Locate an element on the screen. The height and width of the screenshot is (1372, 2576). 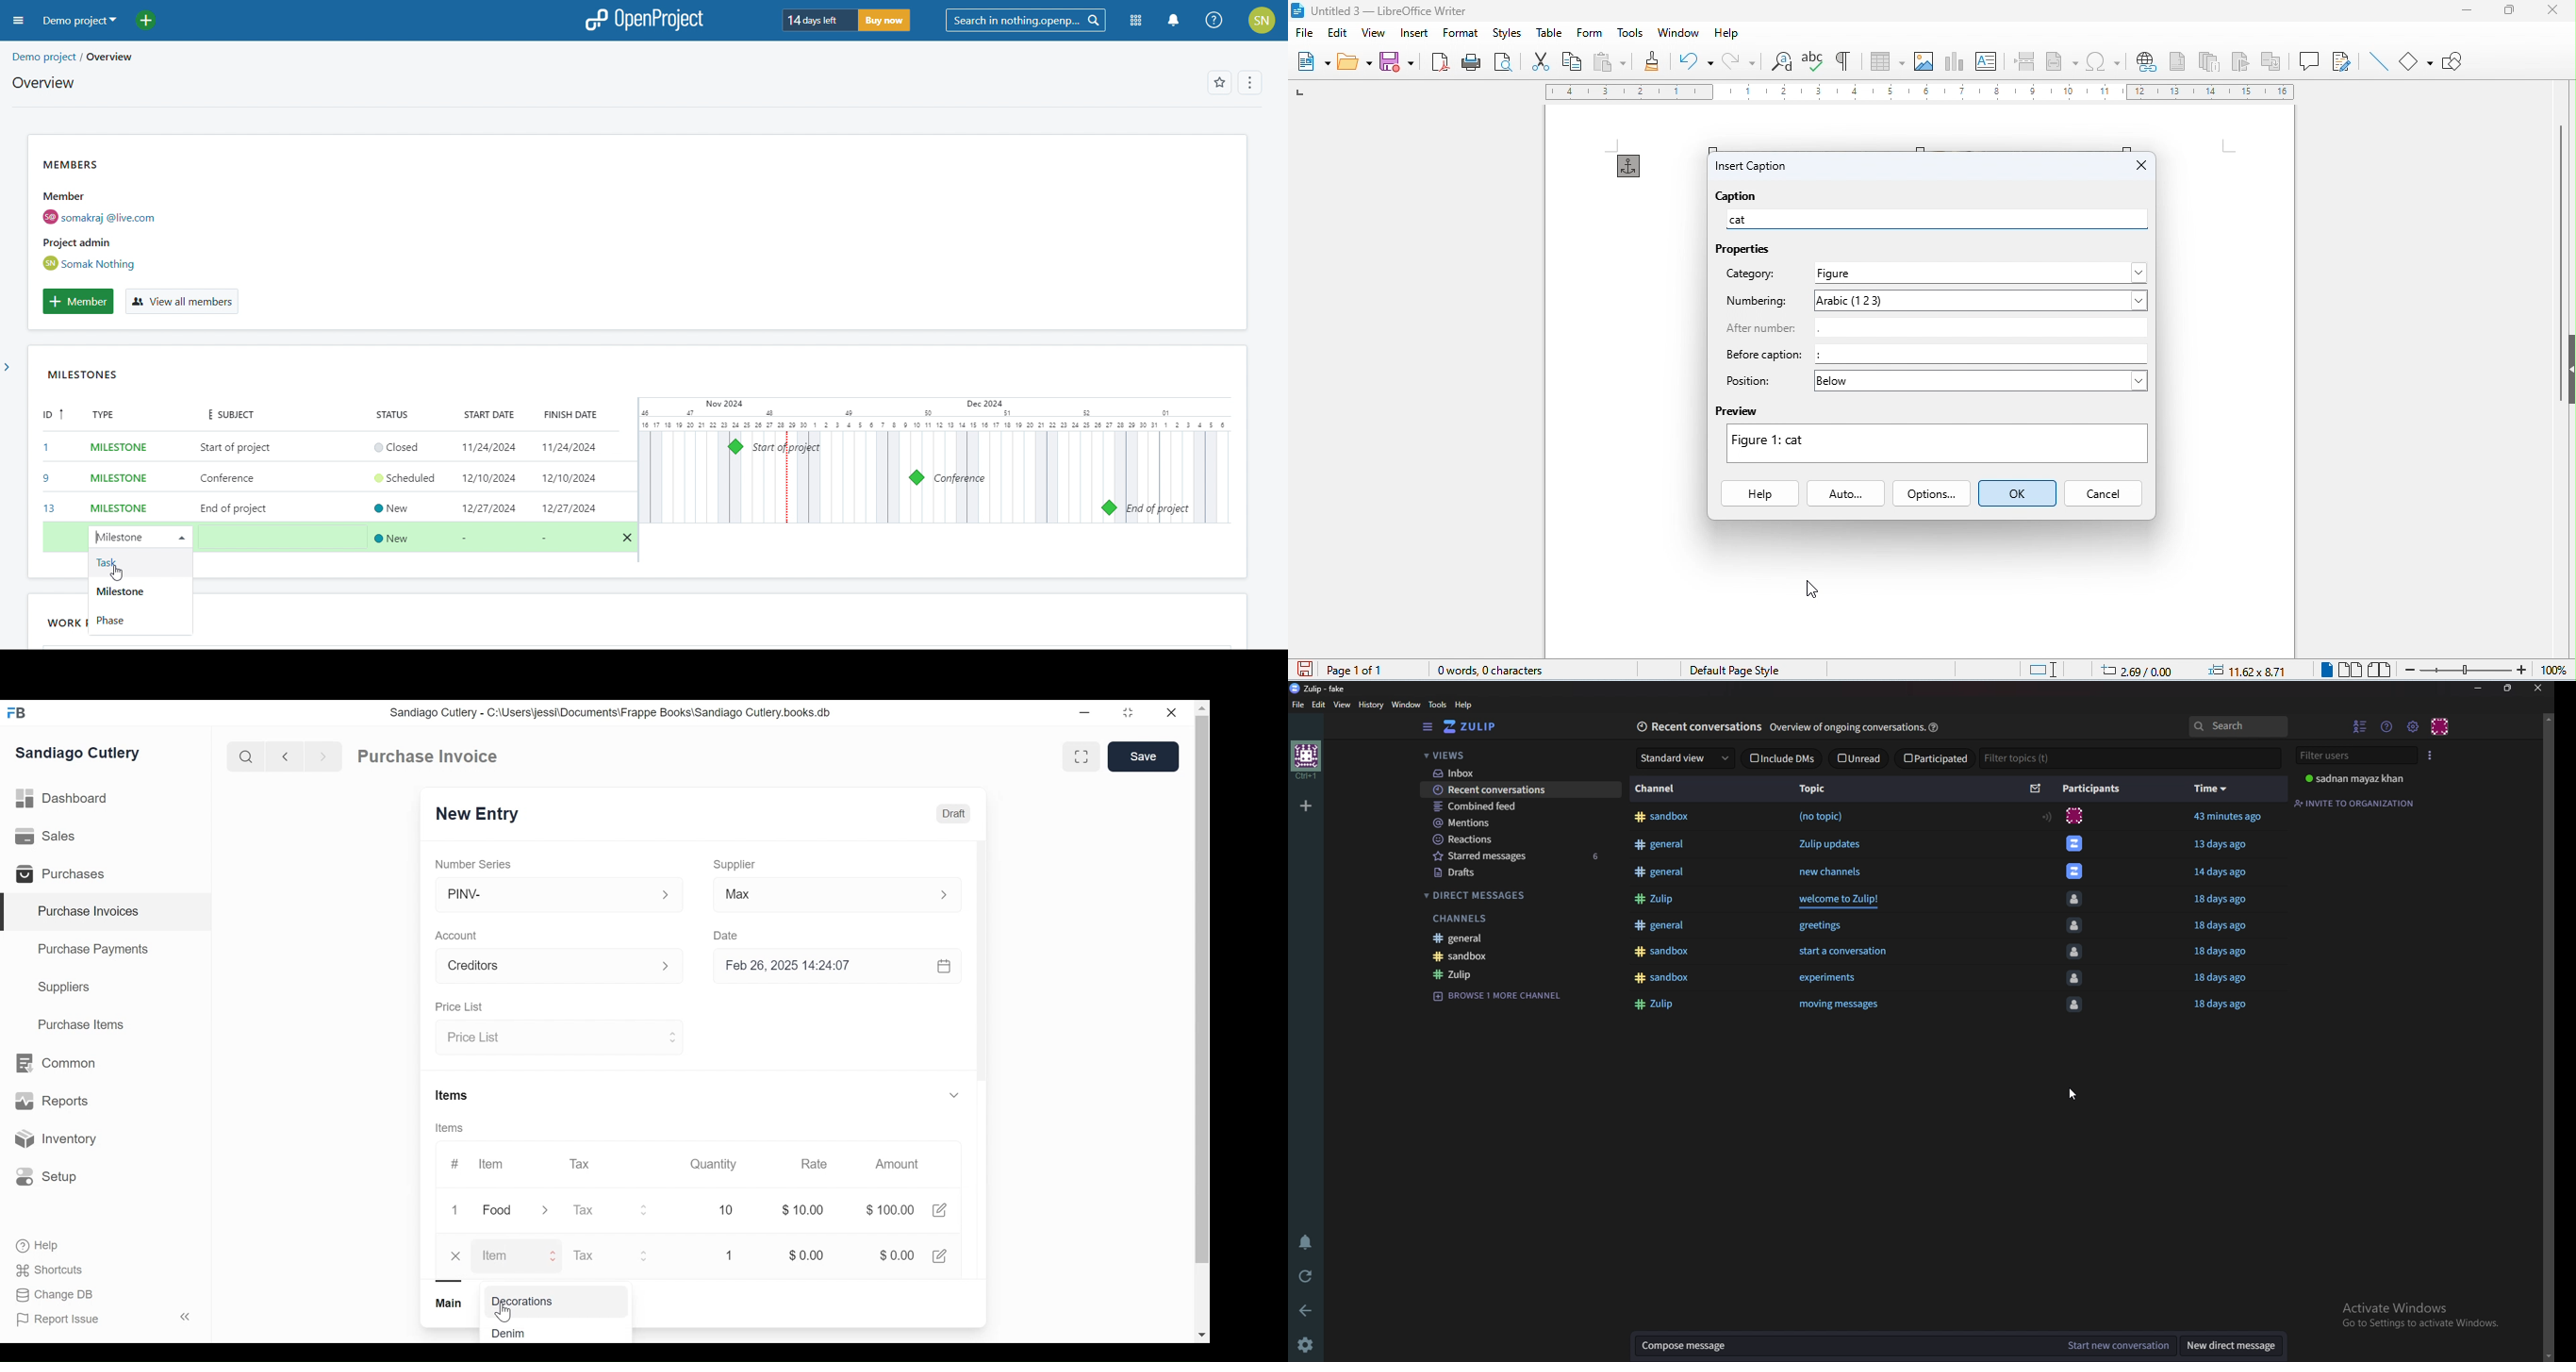
close is located at coordinates (2140, 166).